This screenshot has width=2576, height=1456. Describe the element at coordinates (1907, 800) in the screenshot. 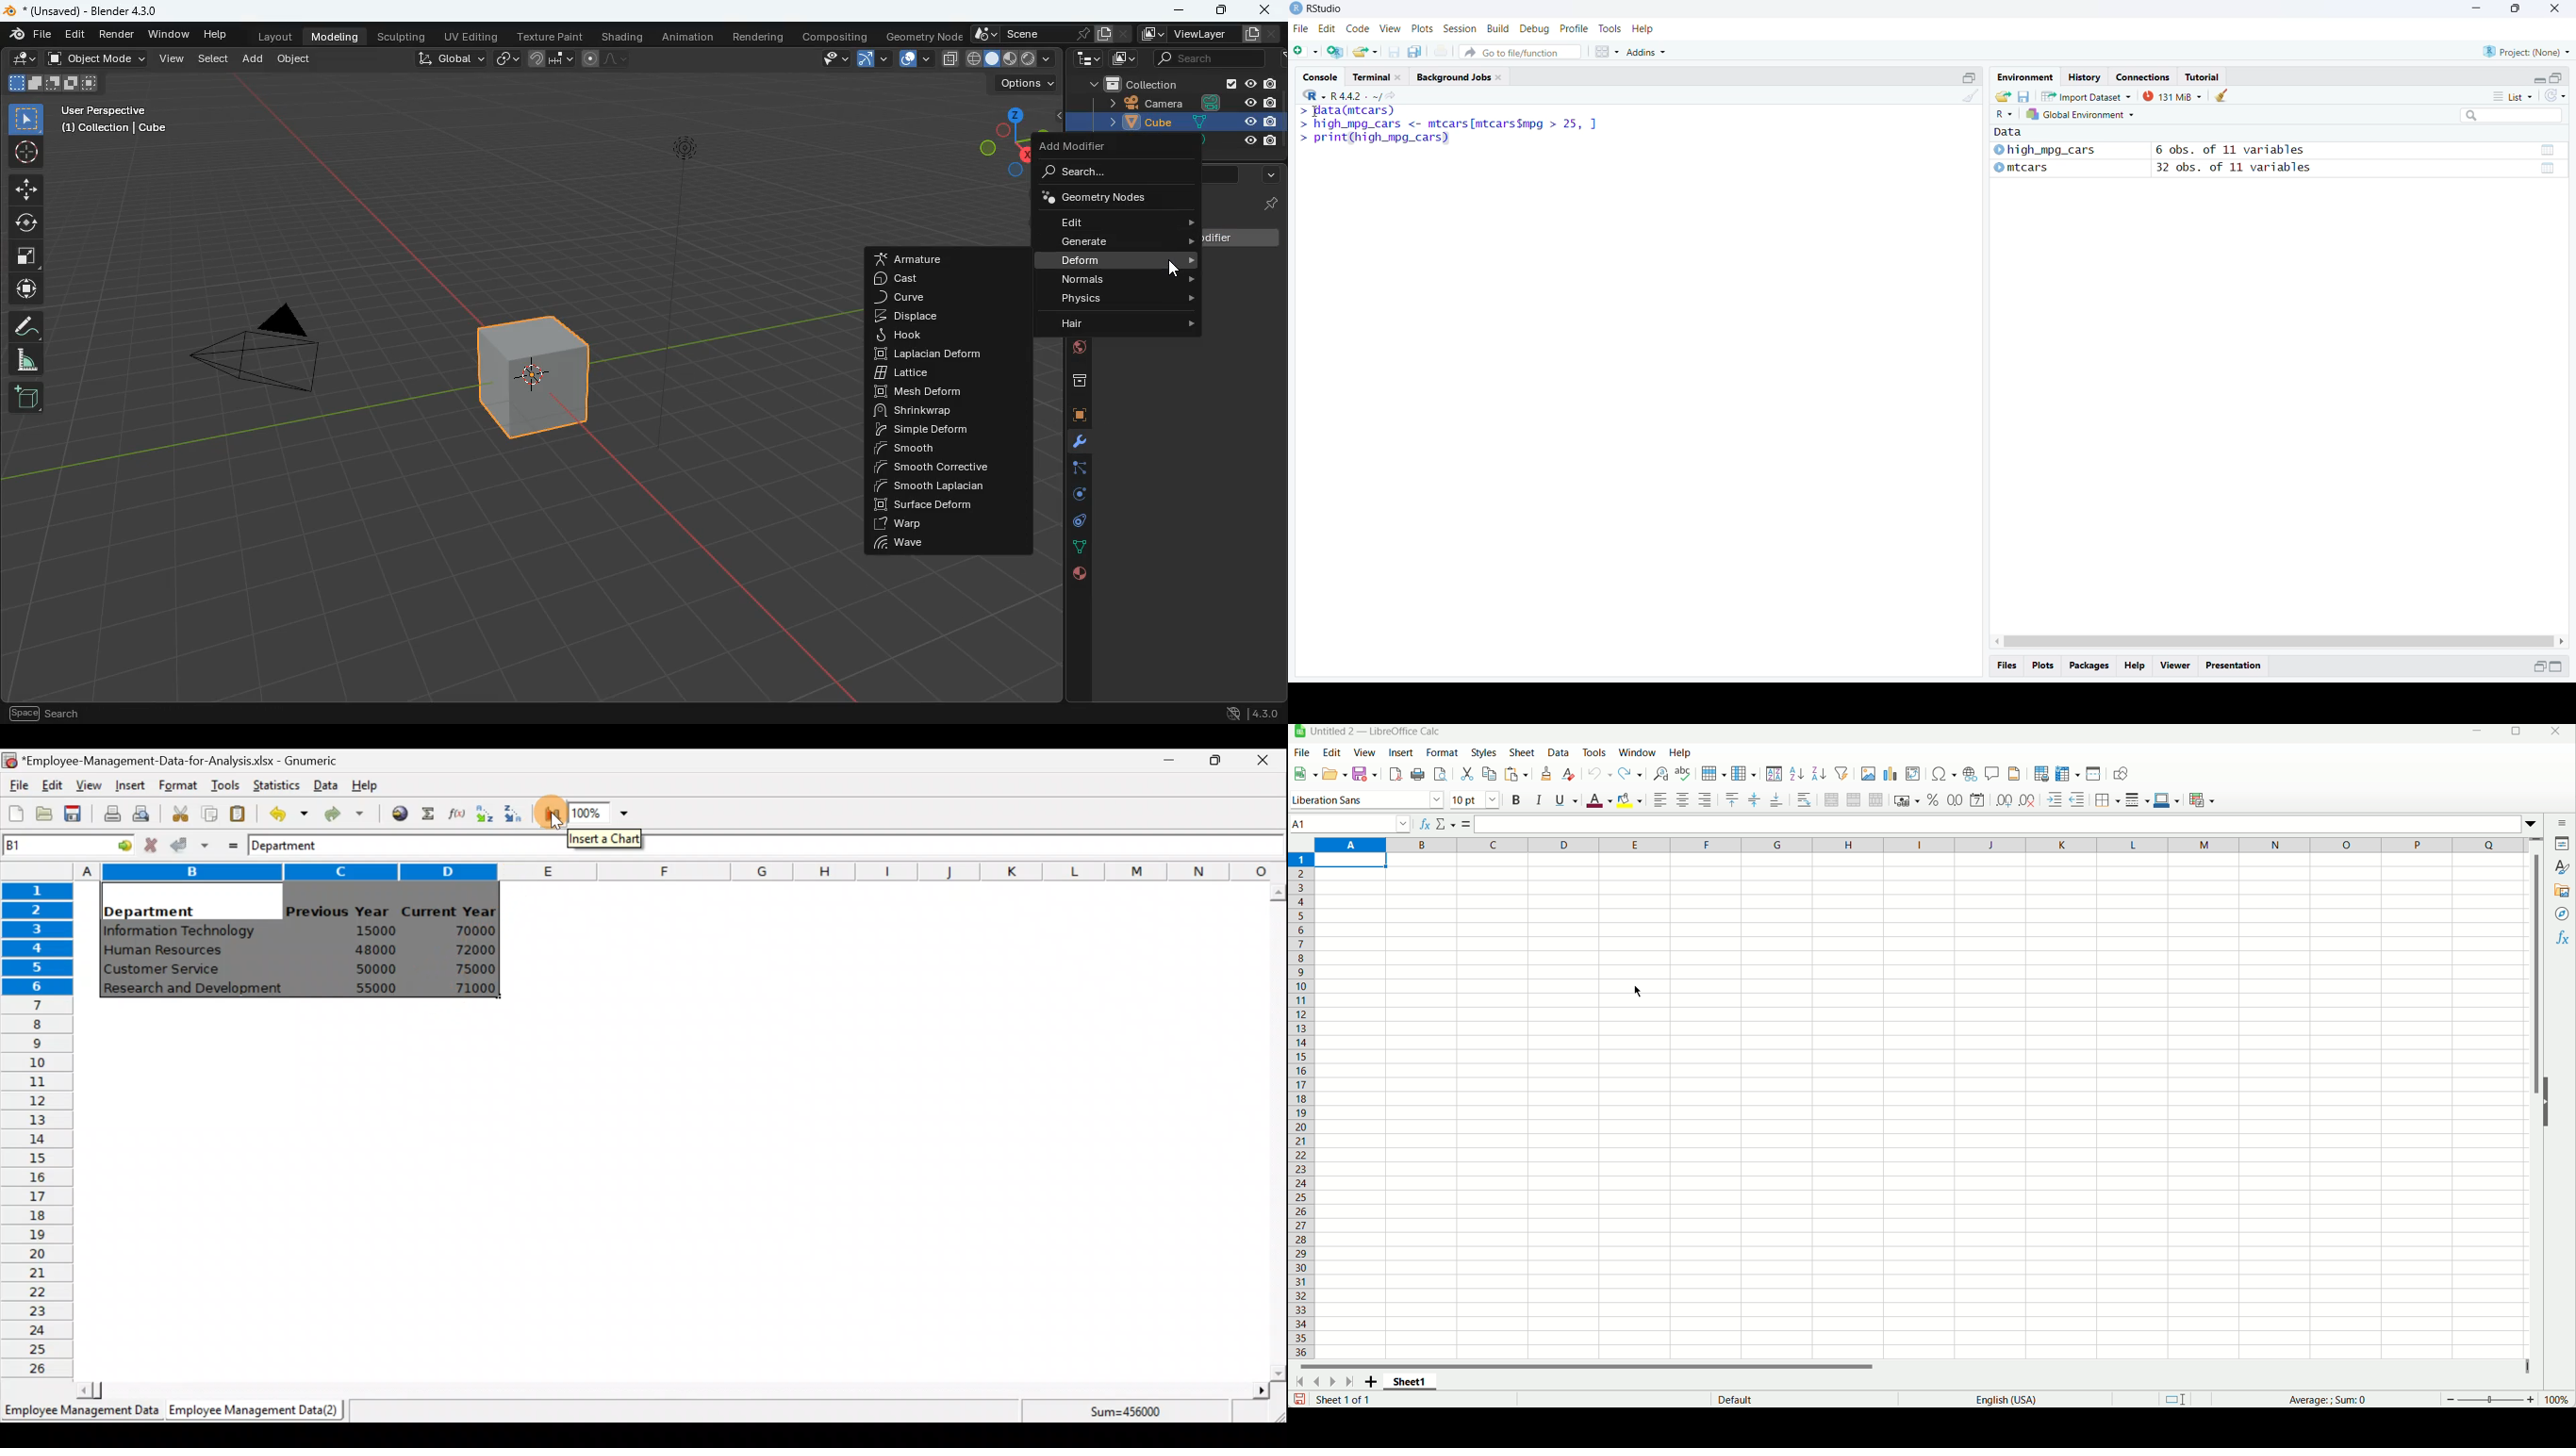

I see `Format as currency` at that location.